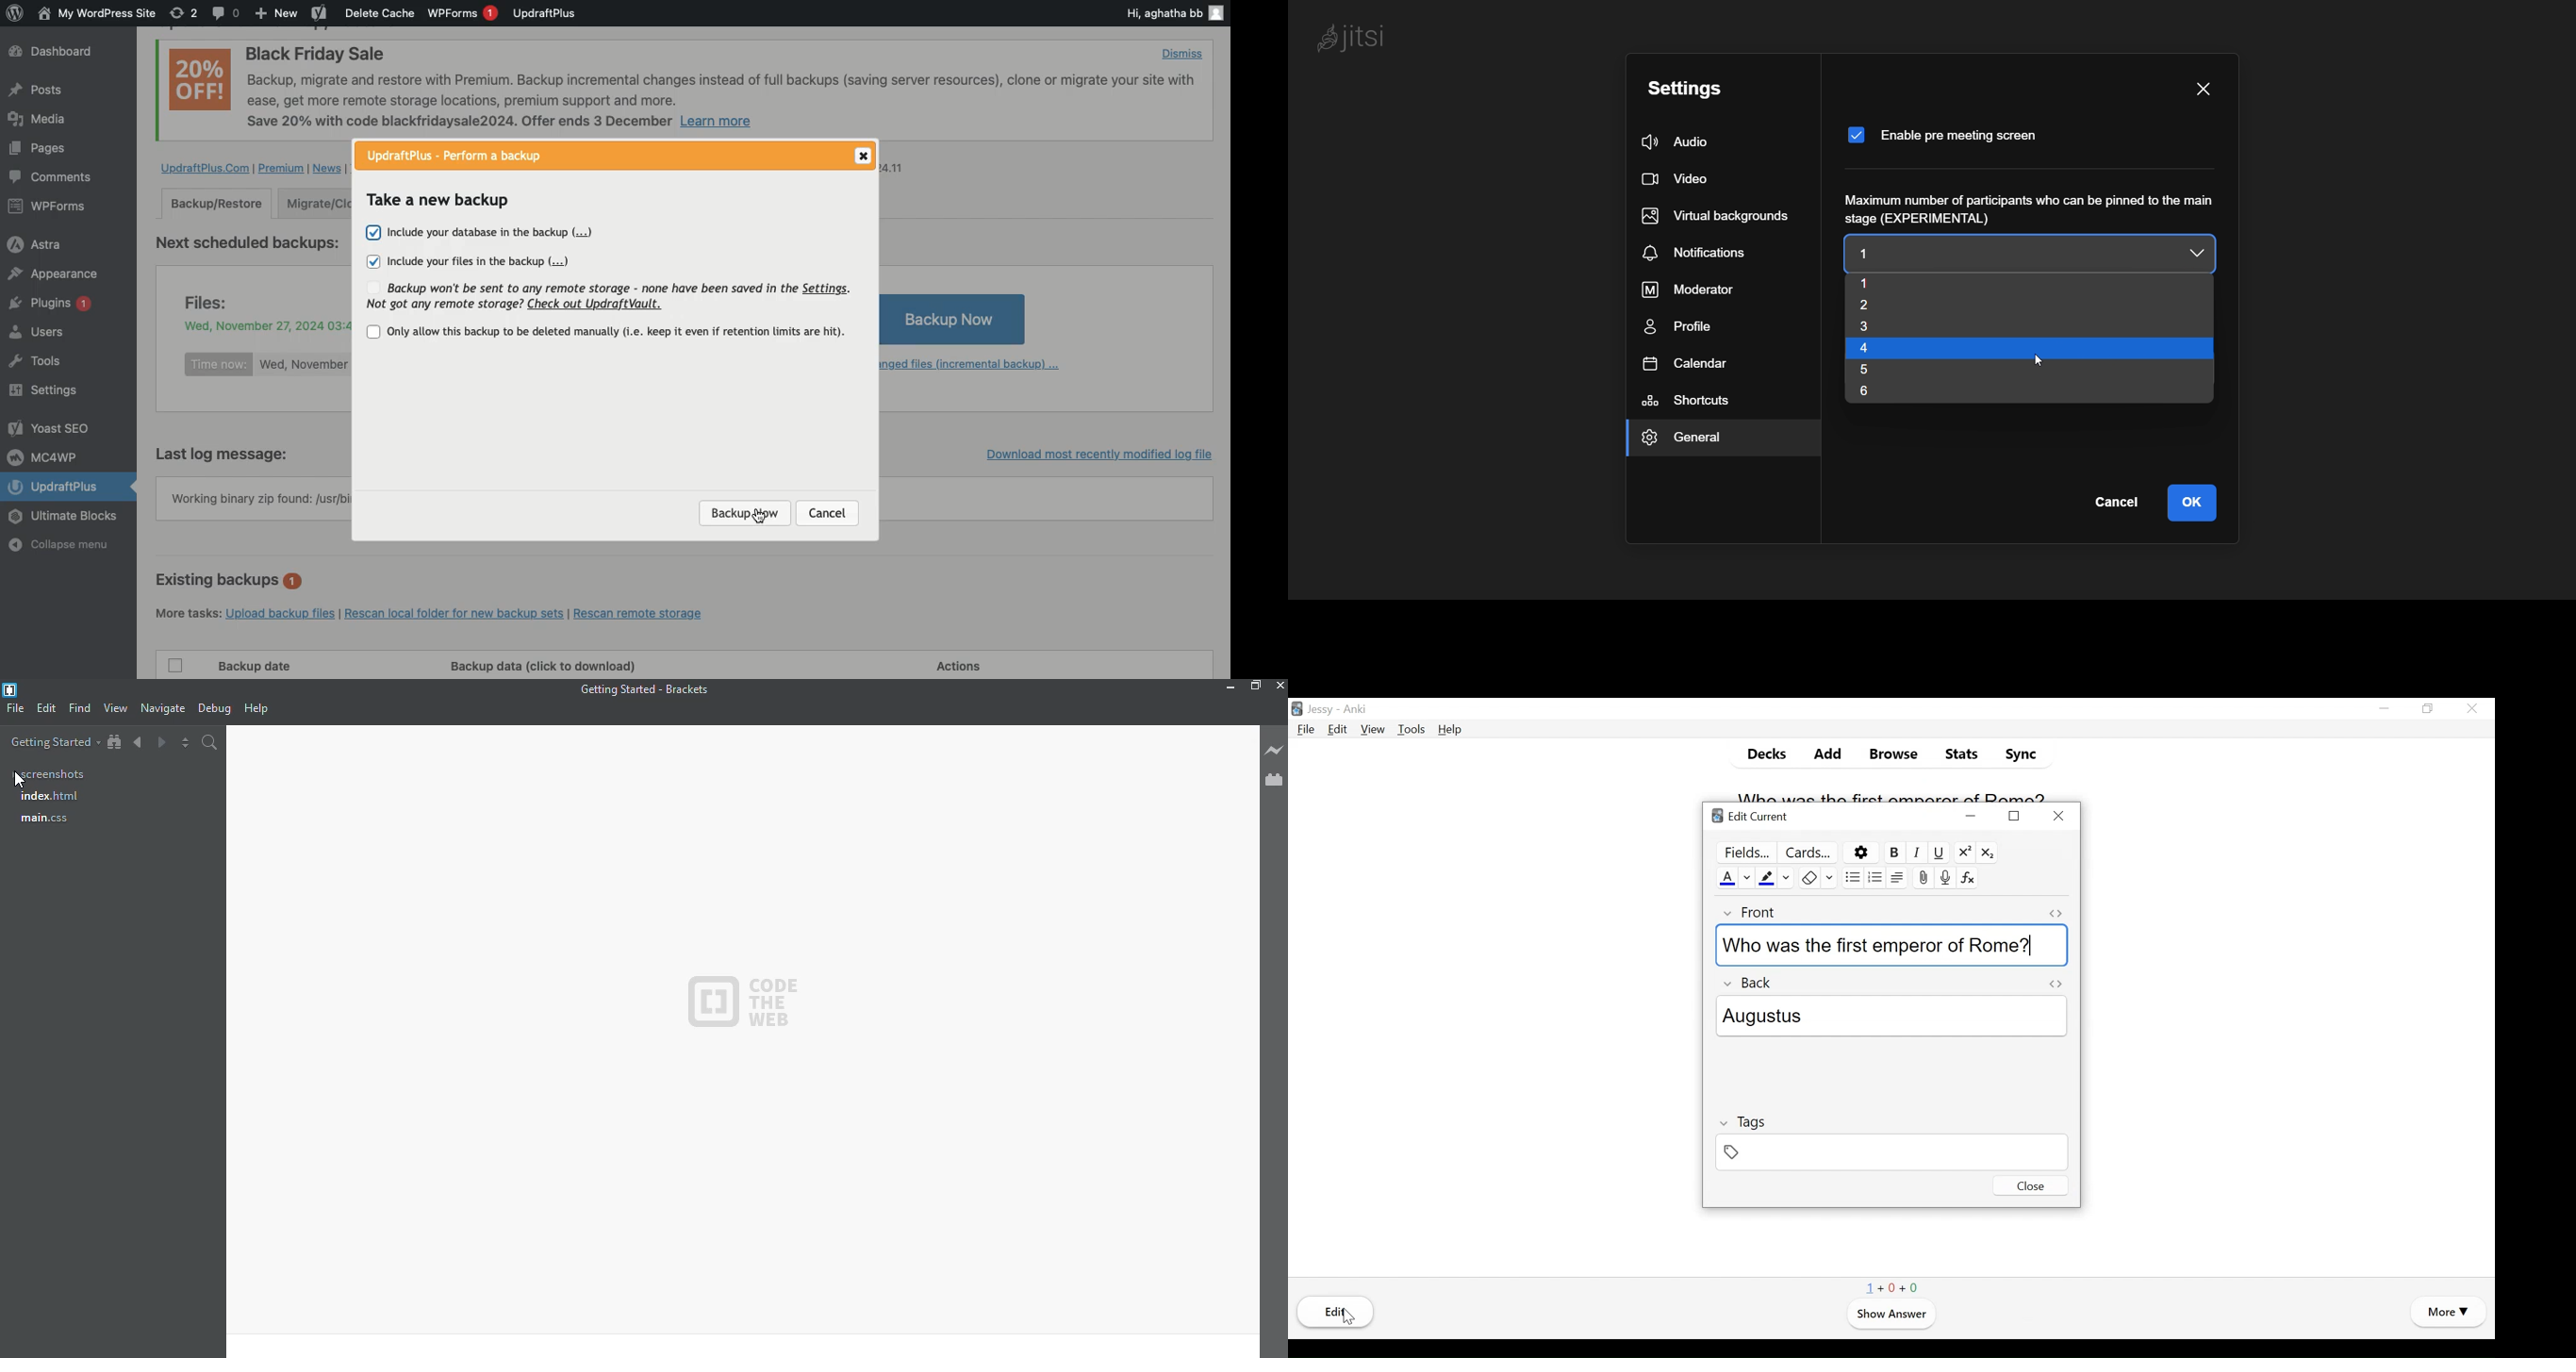 This screenshot has height=1372, width=2576. I want to click on virtual background, so click(1717, 214).